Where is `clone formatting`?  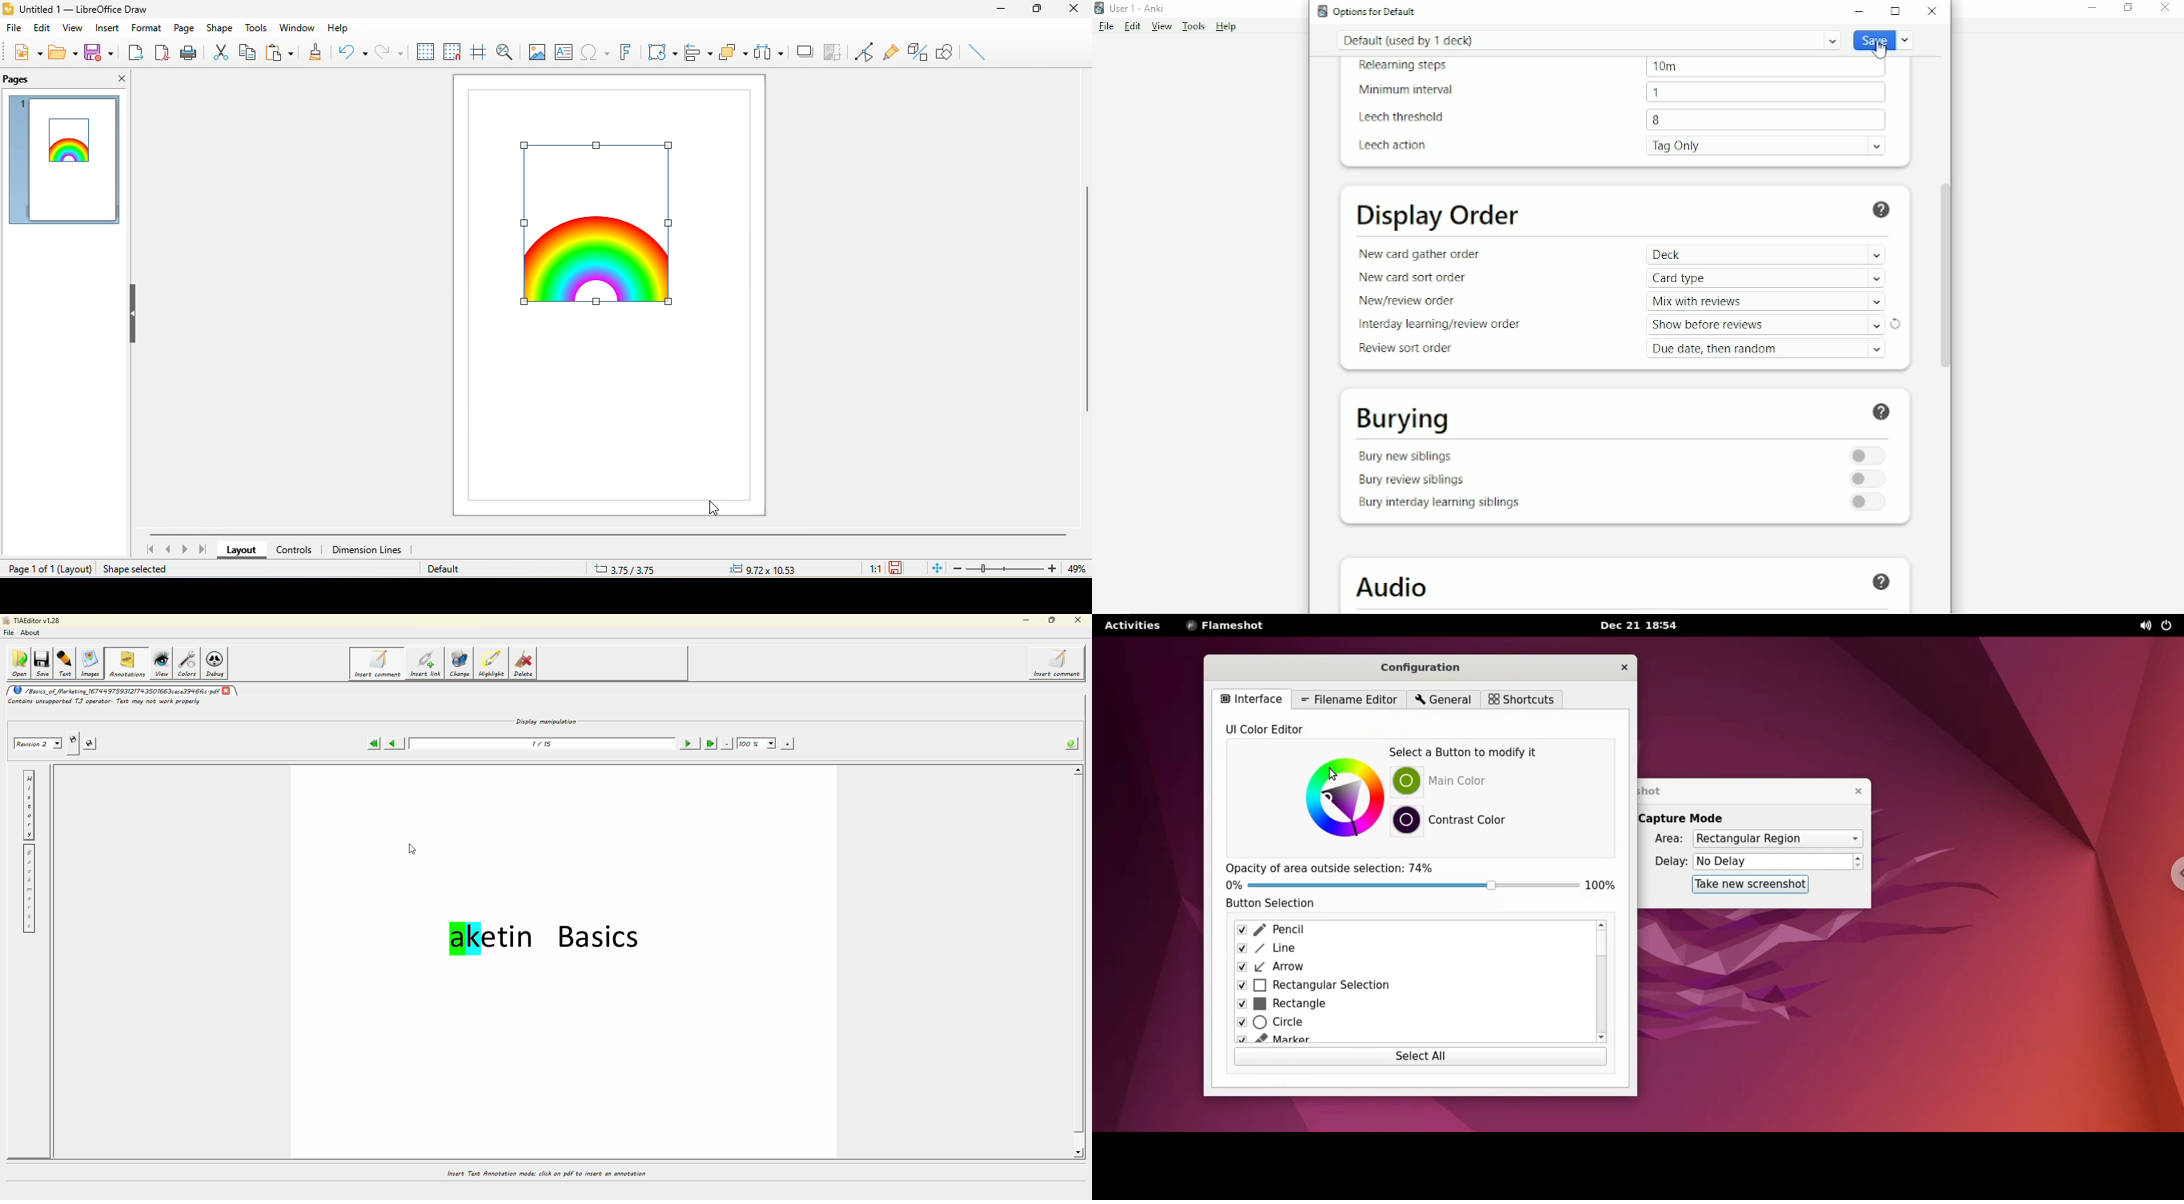 clone formatting is located at coordinates (315, 54).